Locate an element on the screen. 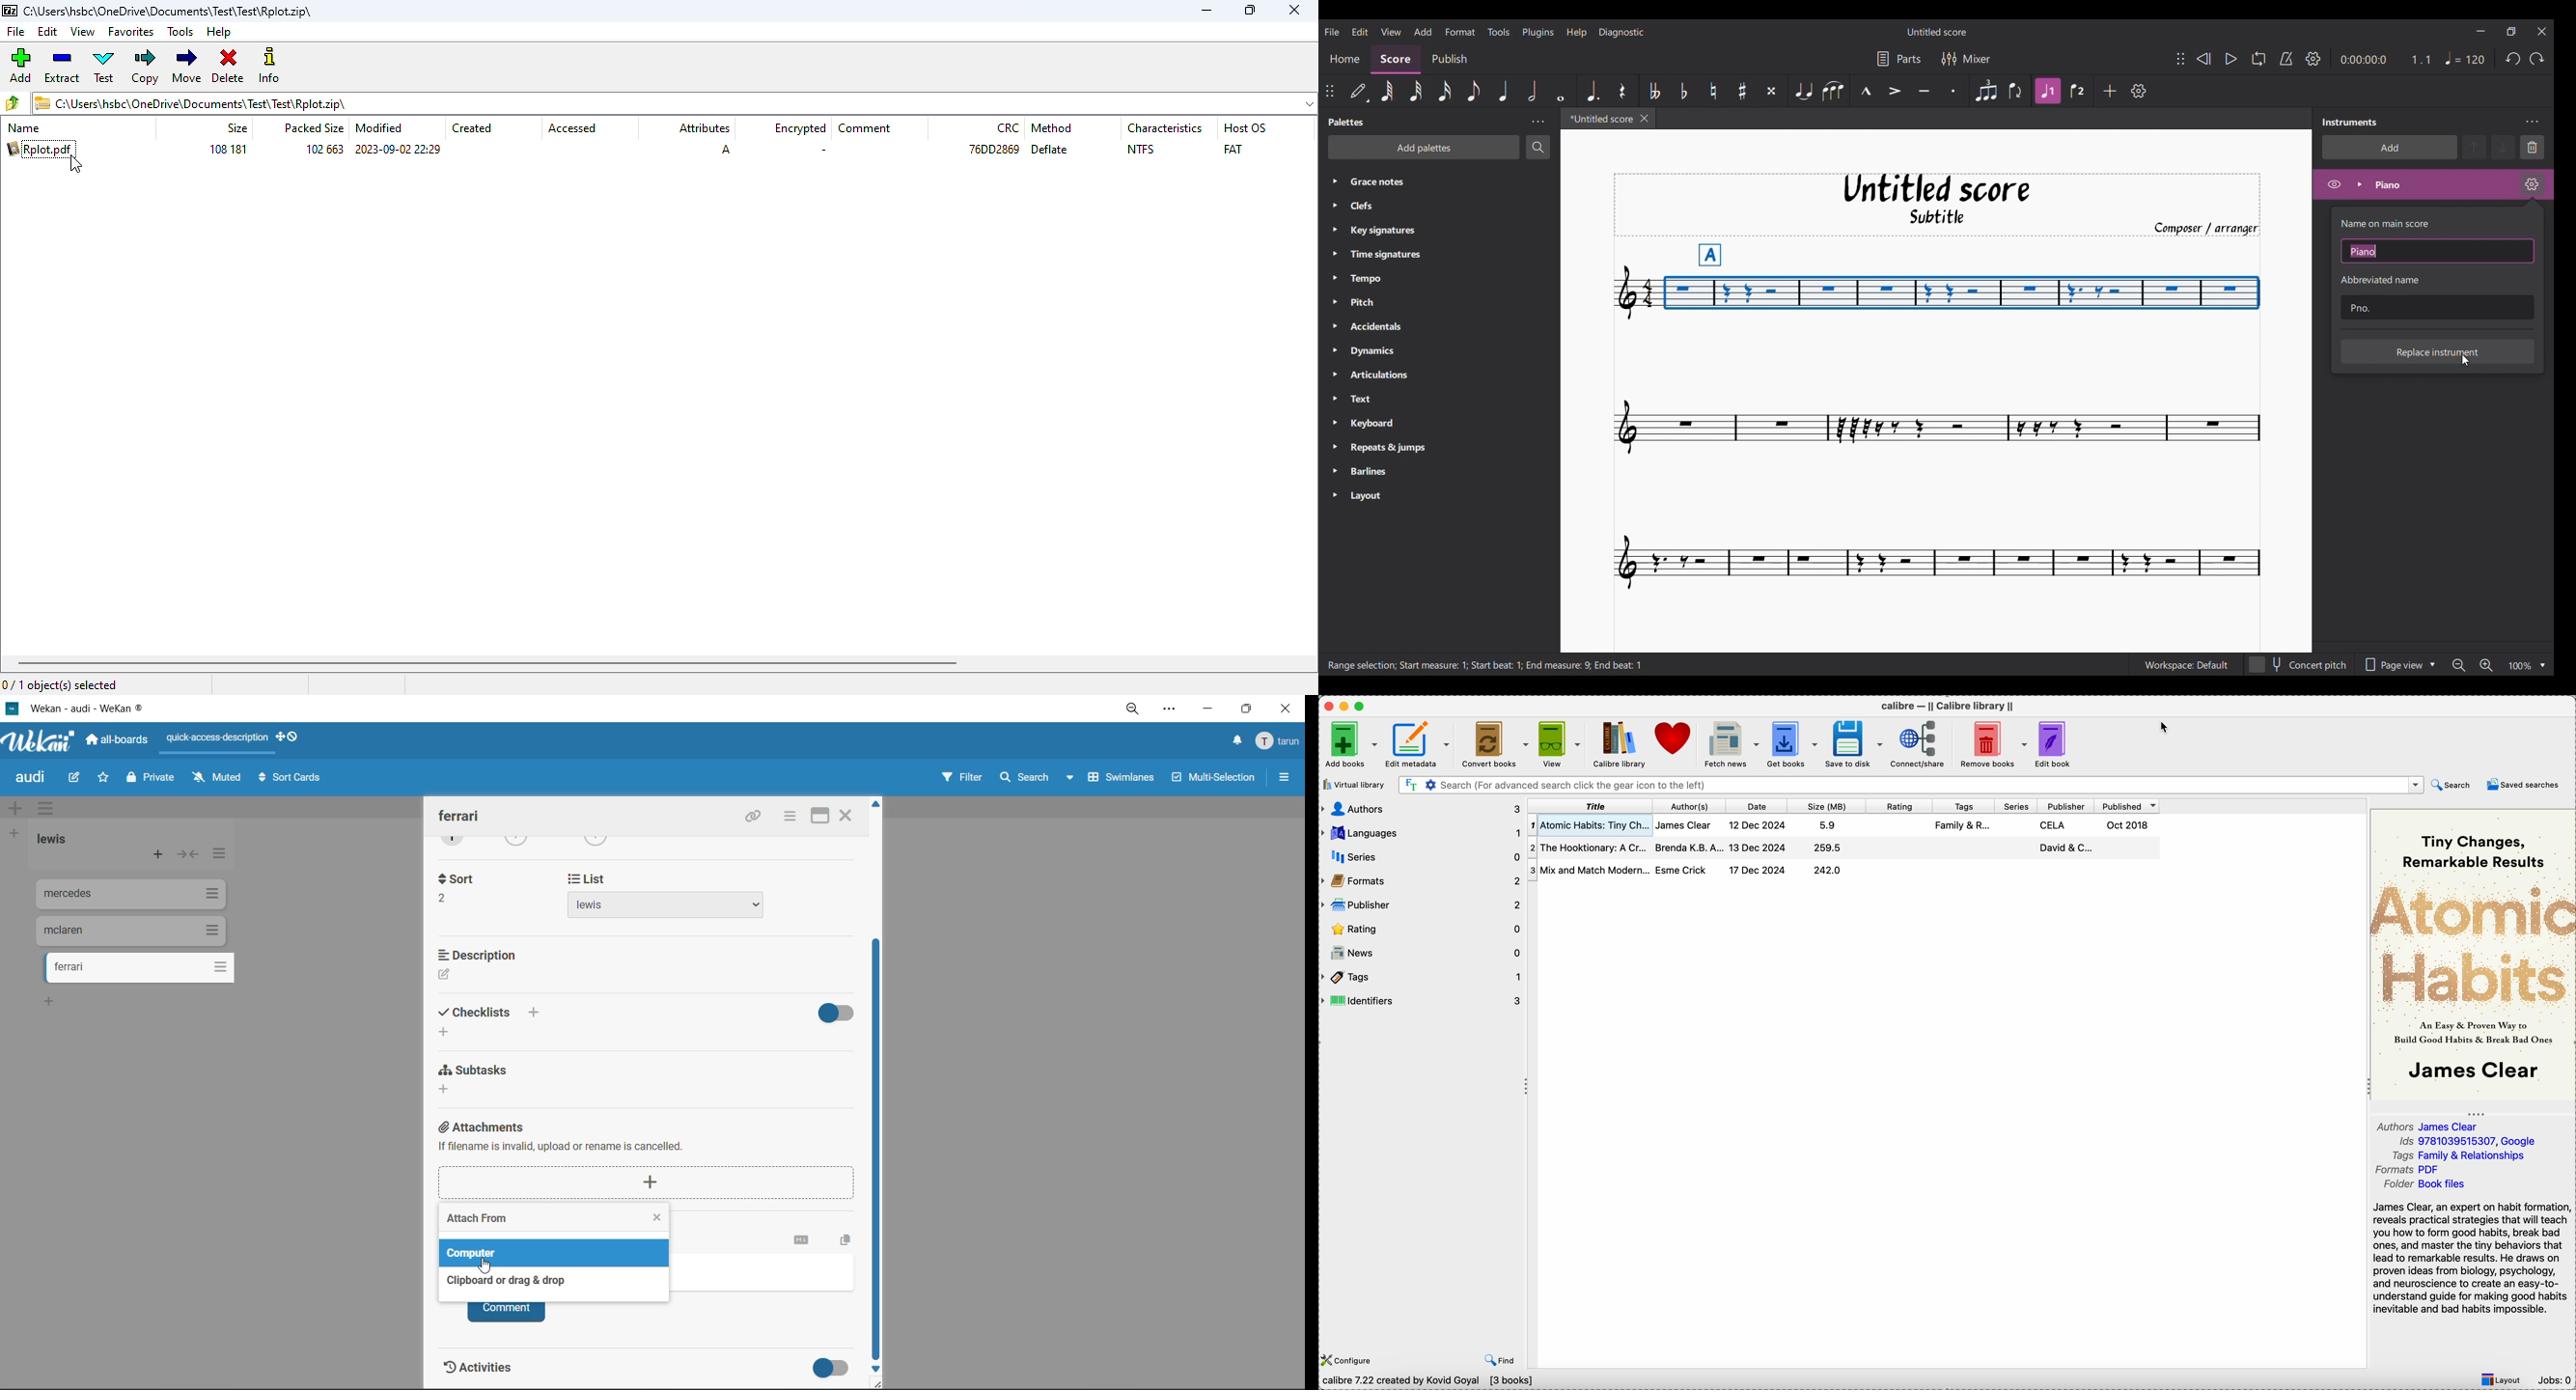 Image resolution: width=2576 pixels, height=1400 pixels. extract is located at coordinates (62, 66).